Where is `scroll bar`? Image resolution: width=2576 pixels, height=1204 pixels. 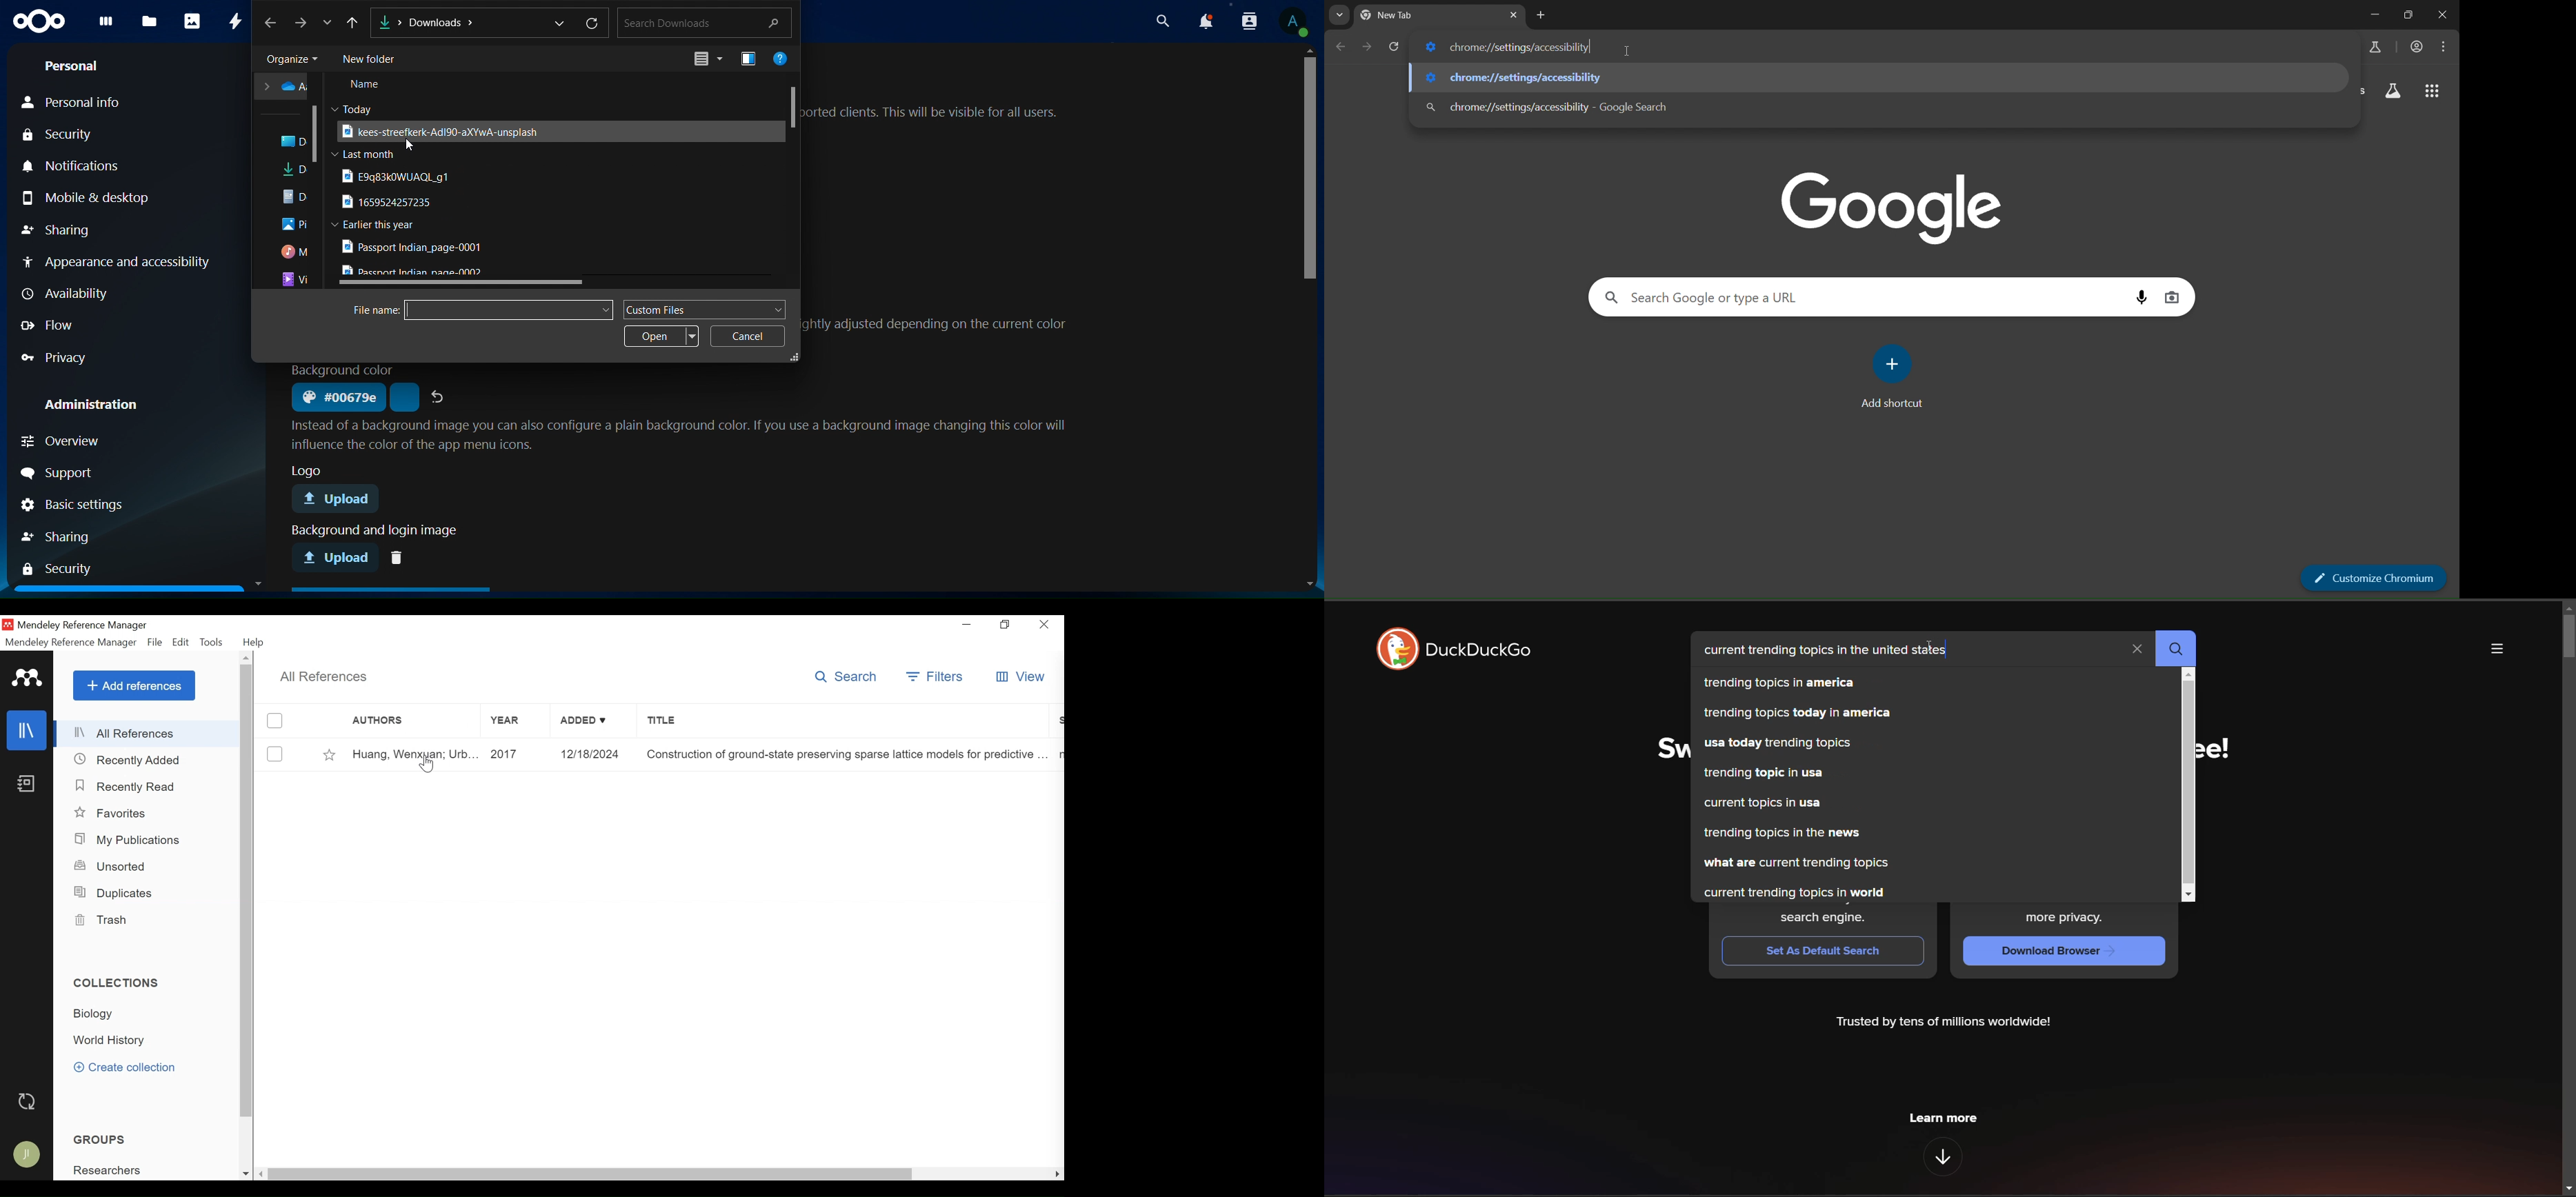
scroll bar is located at coordinates (794, 105).